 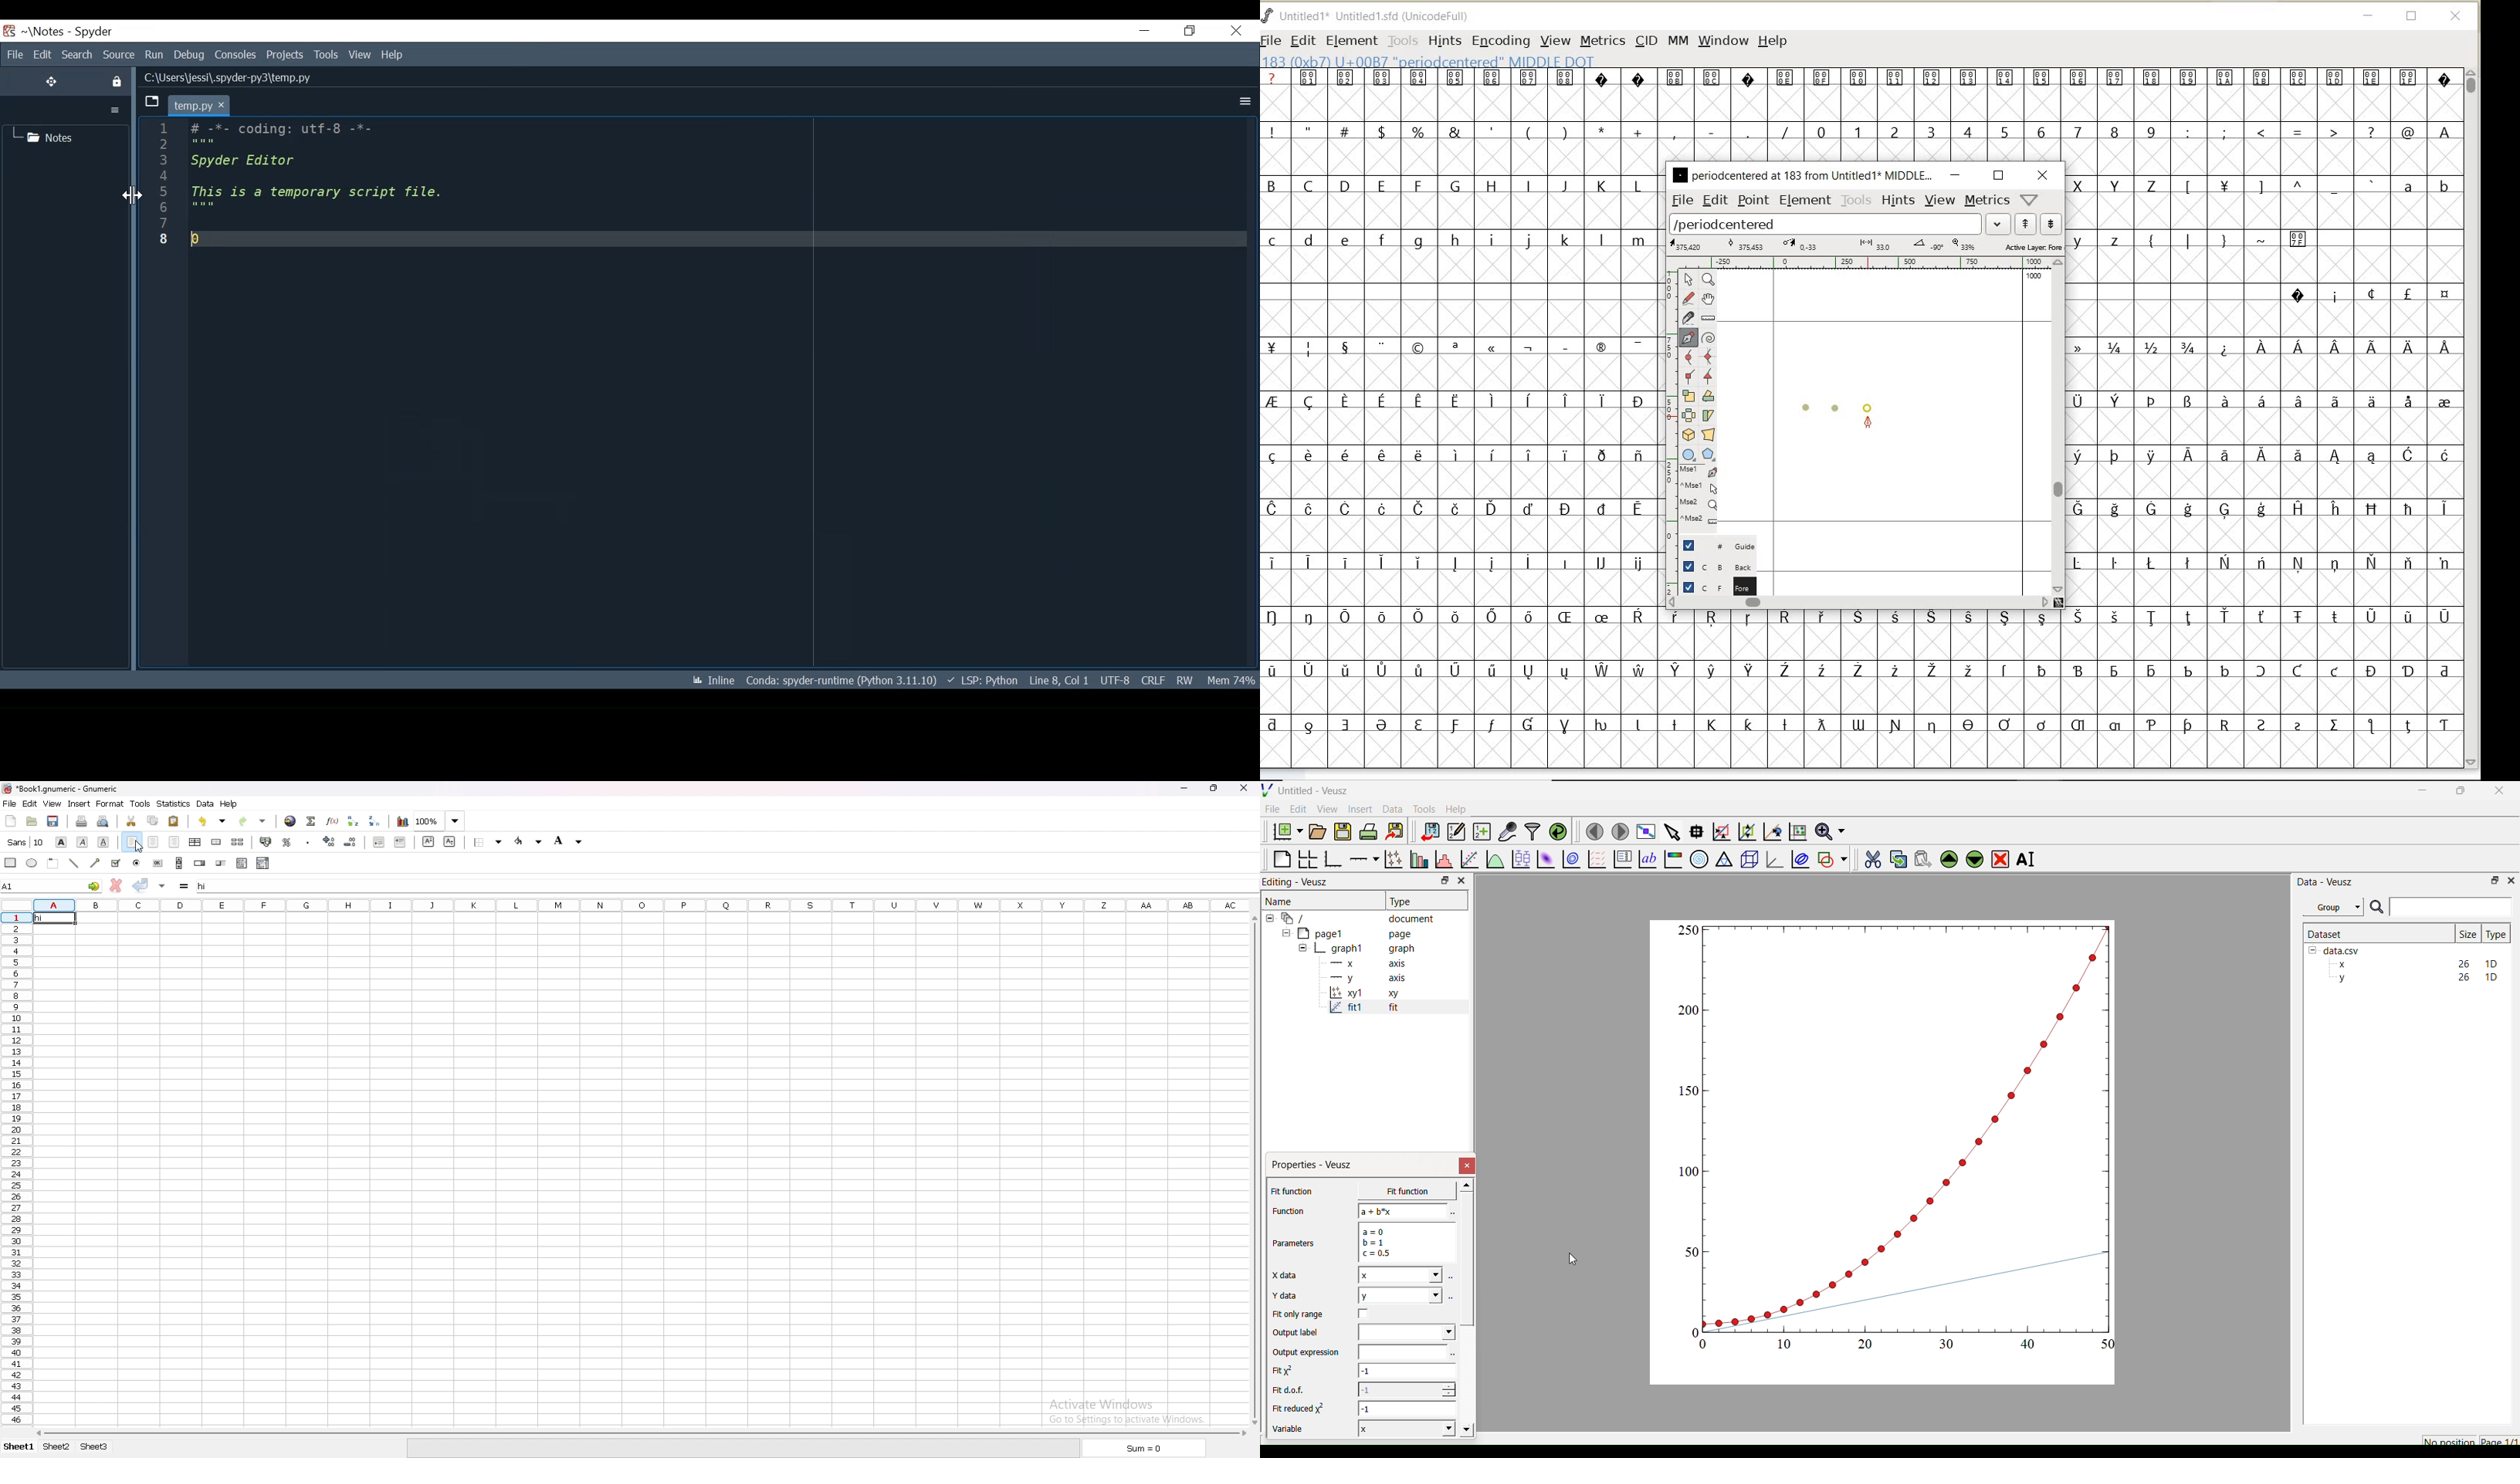 What do you see at coordinates (1753, 201) in the screenshot?
I see `point` at bounding box center [1753, 201].